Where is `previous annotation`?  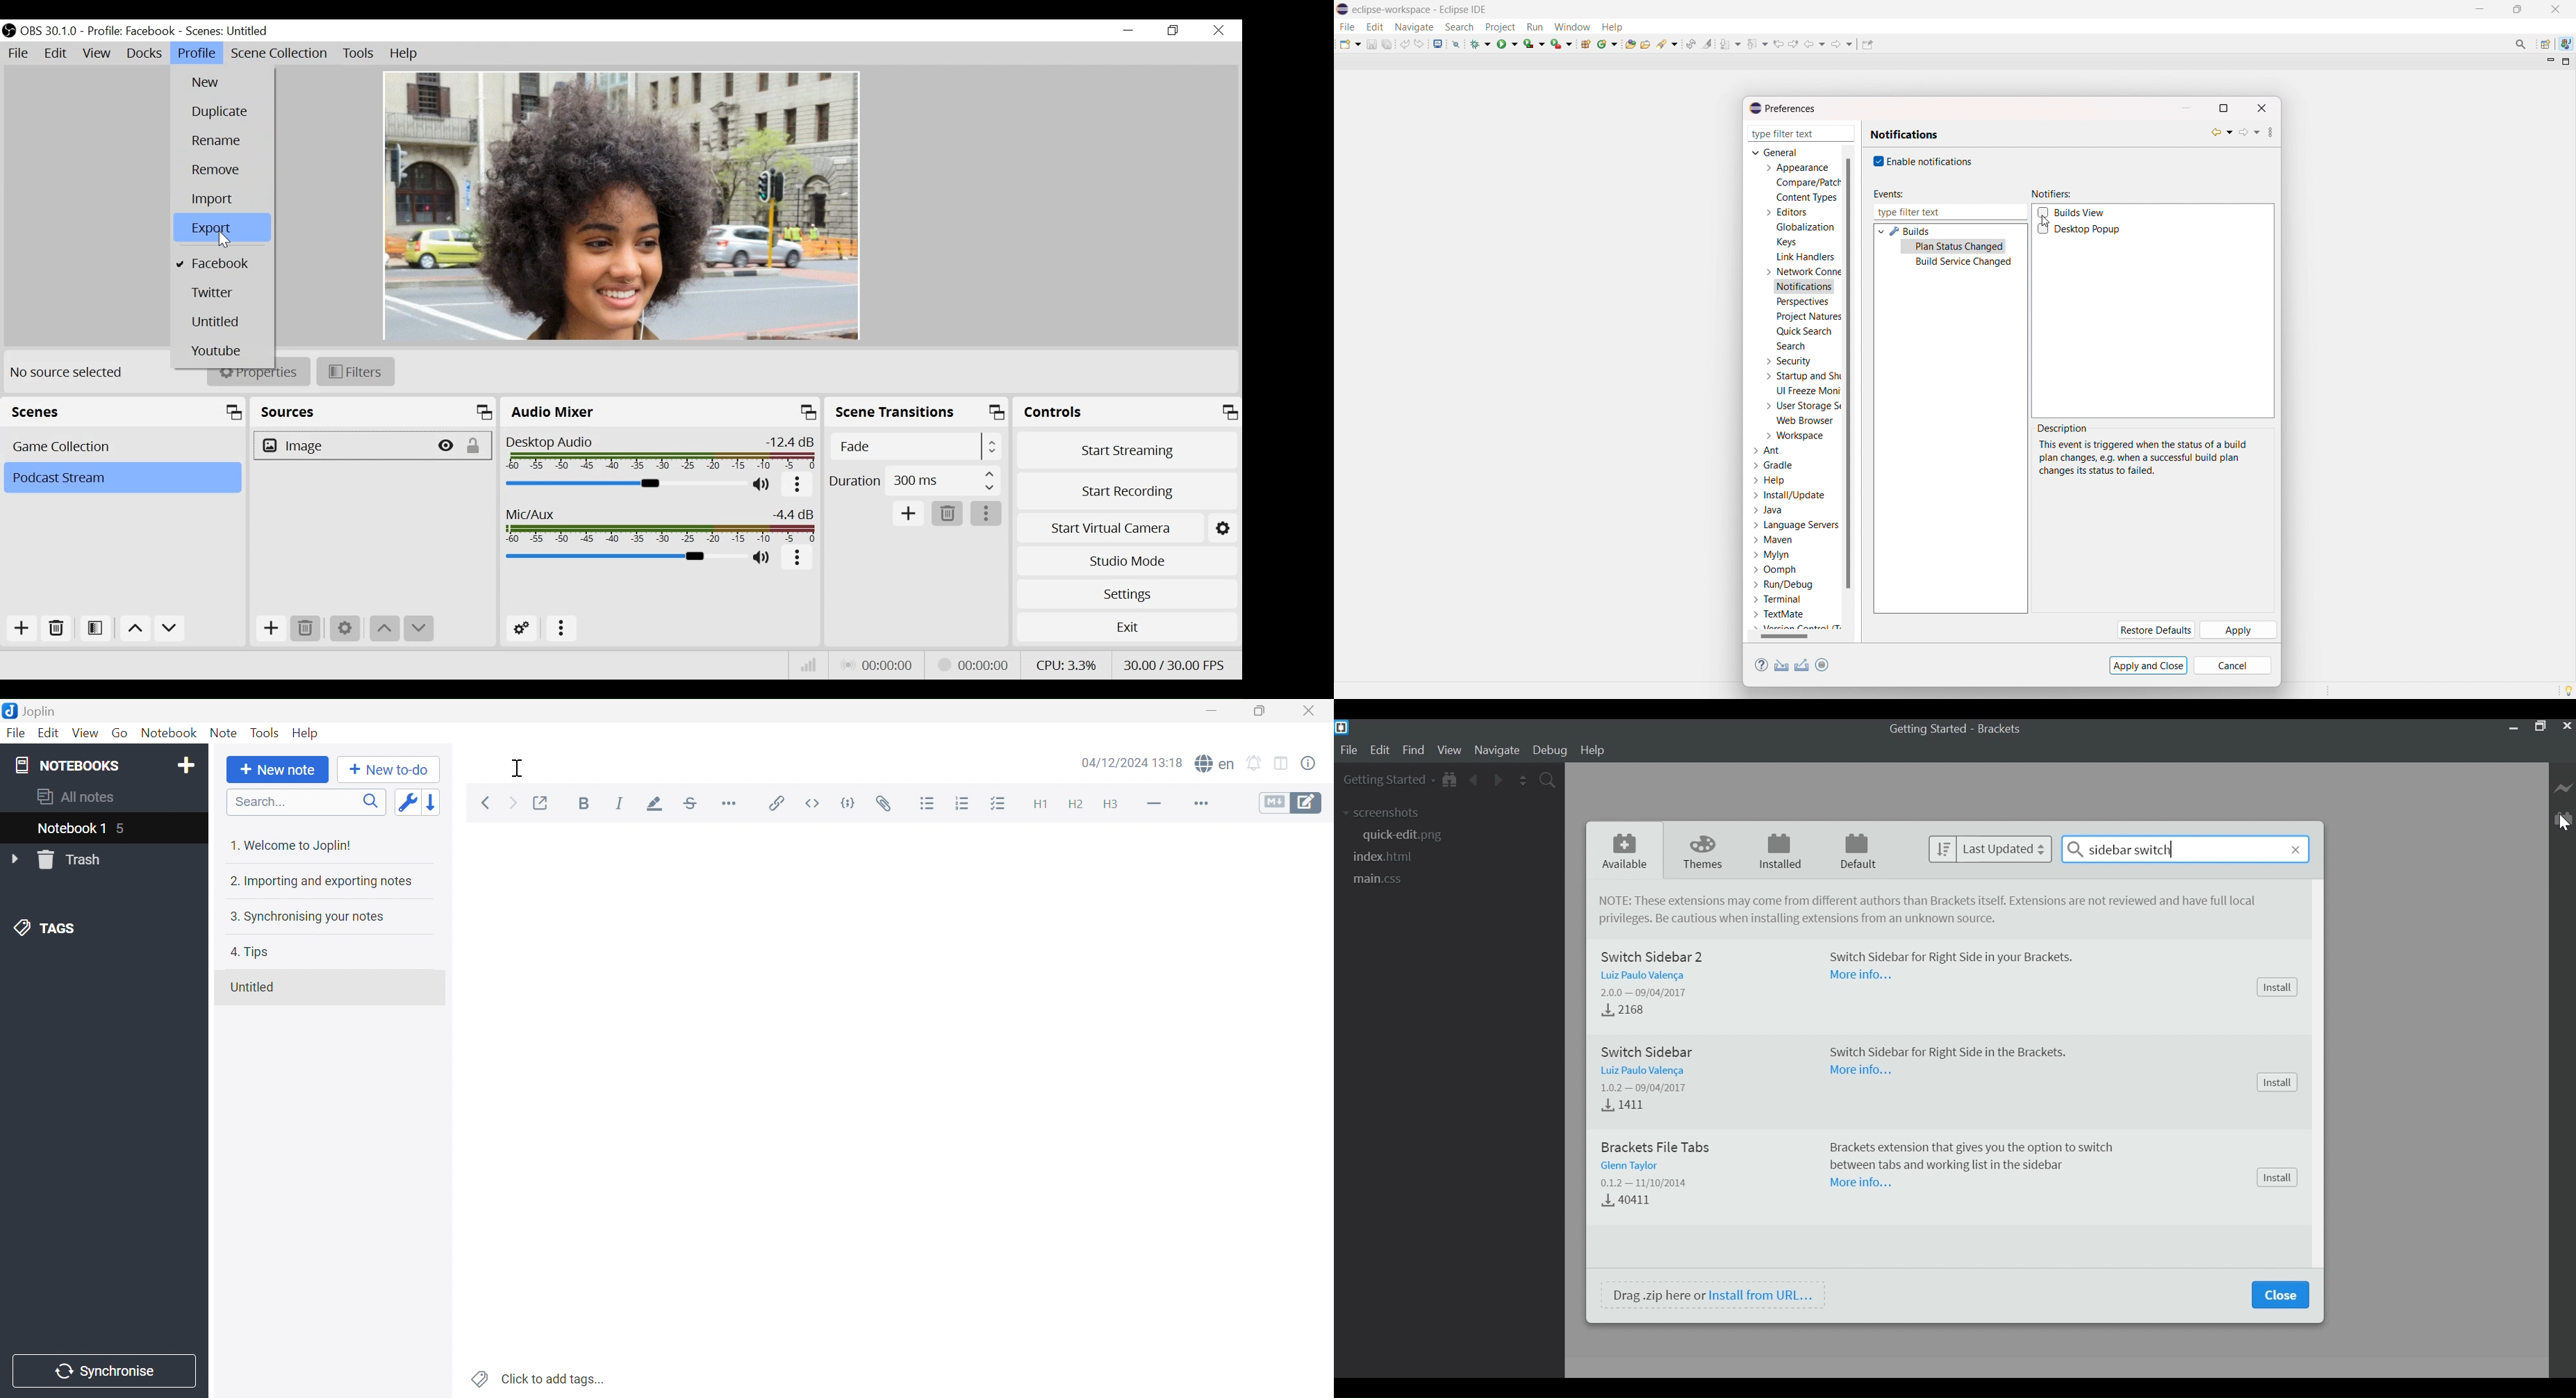 previous annotation is located at coordinates (1757, 43).